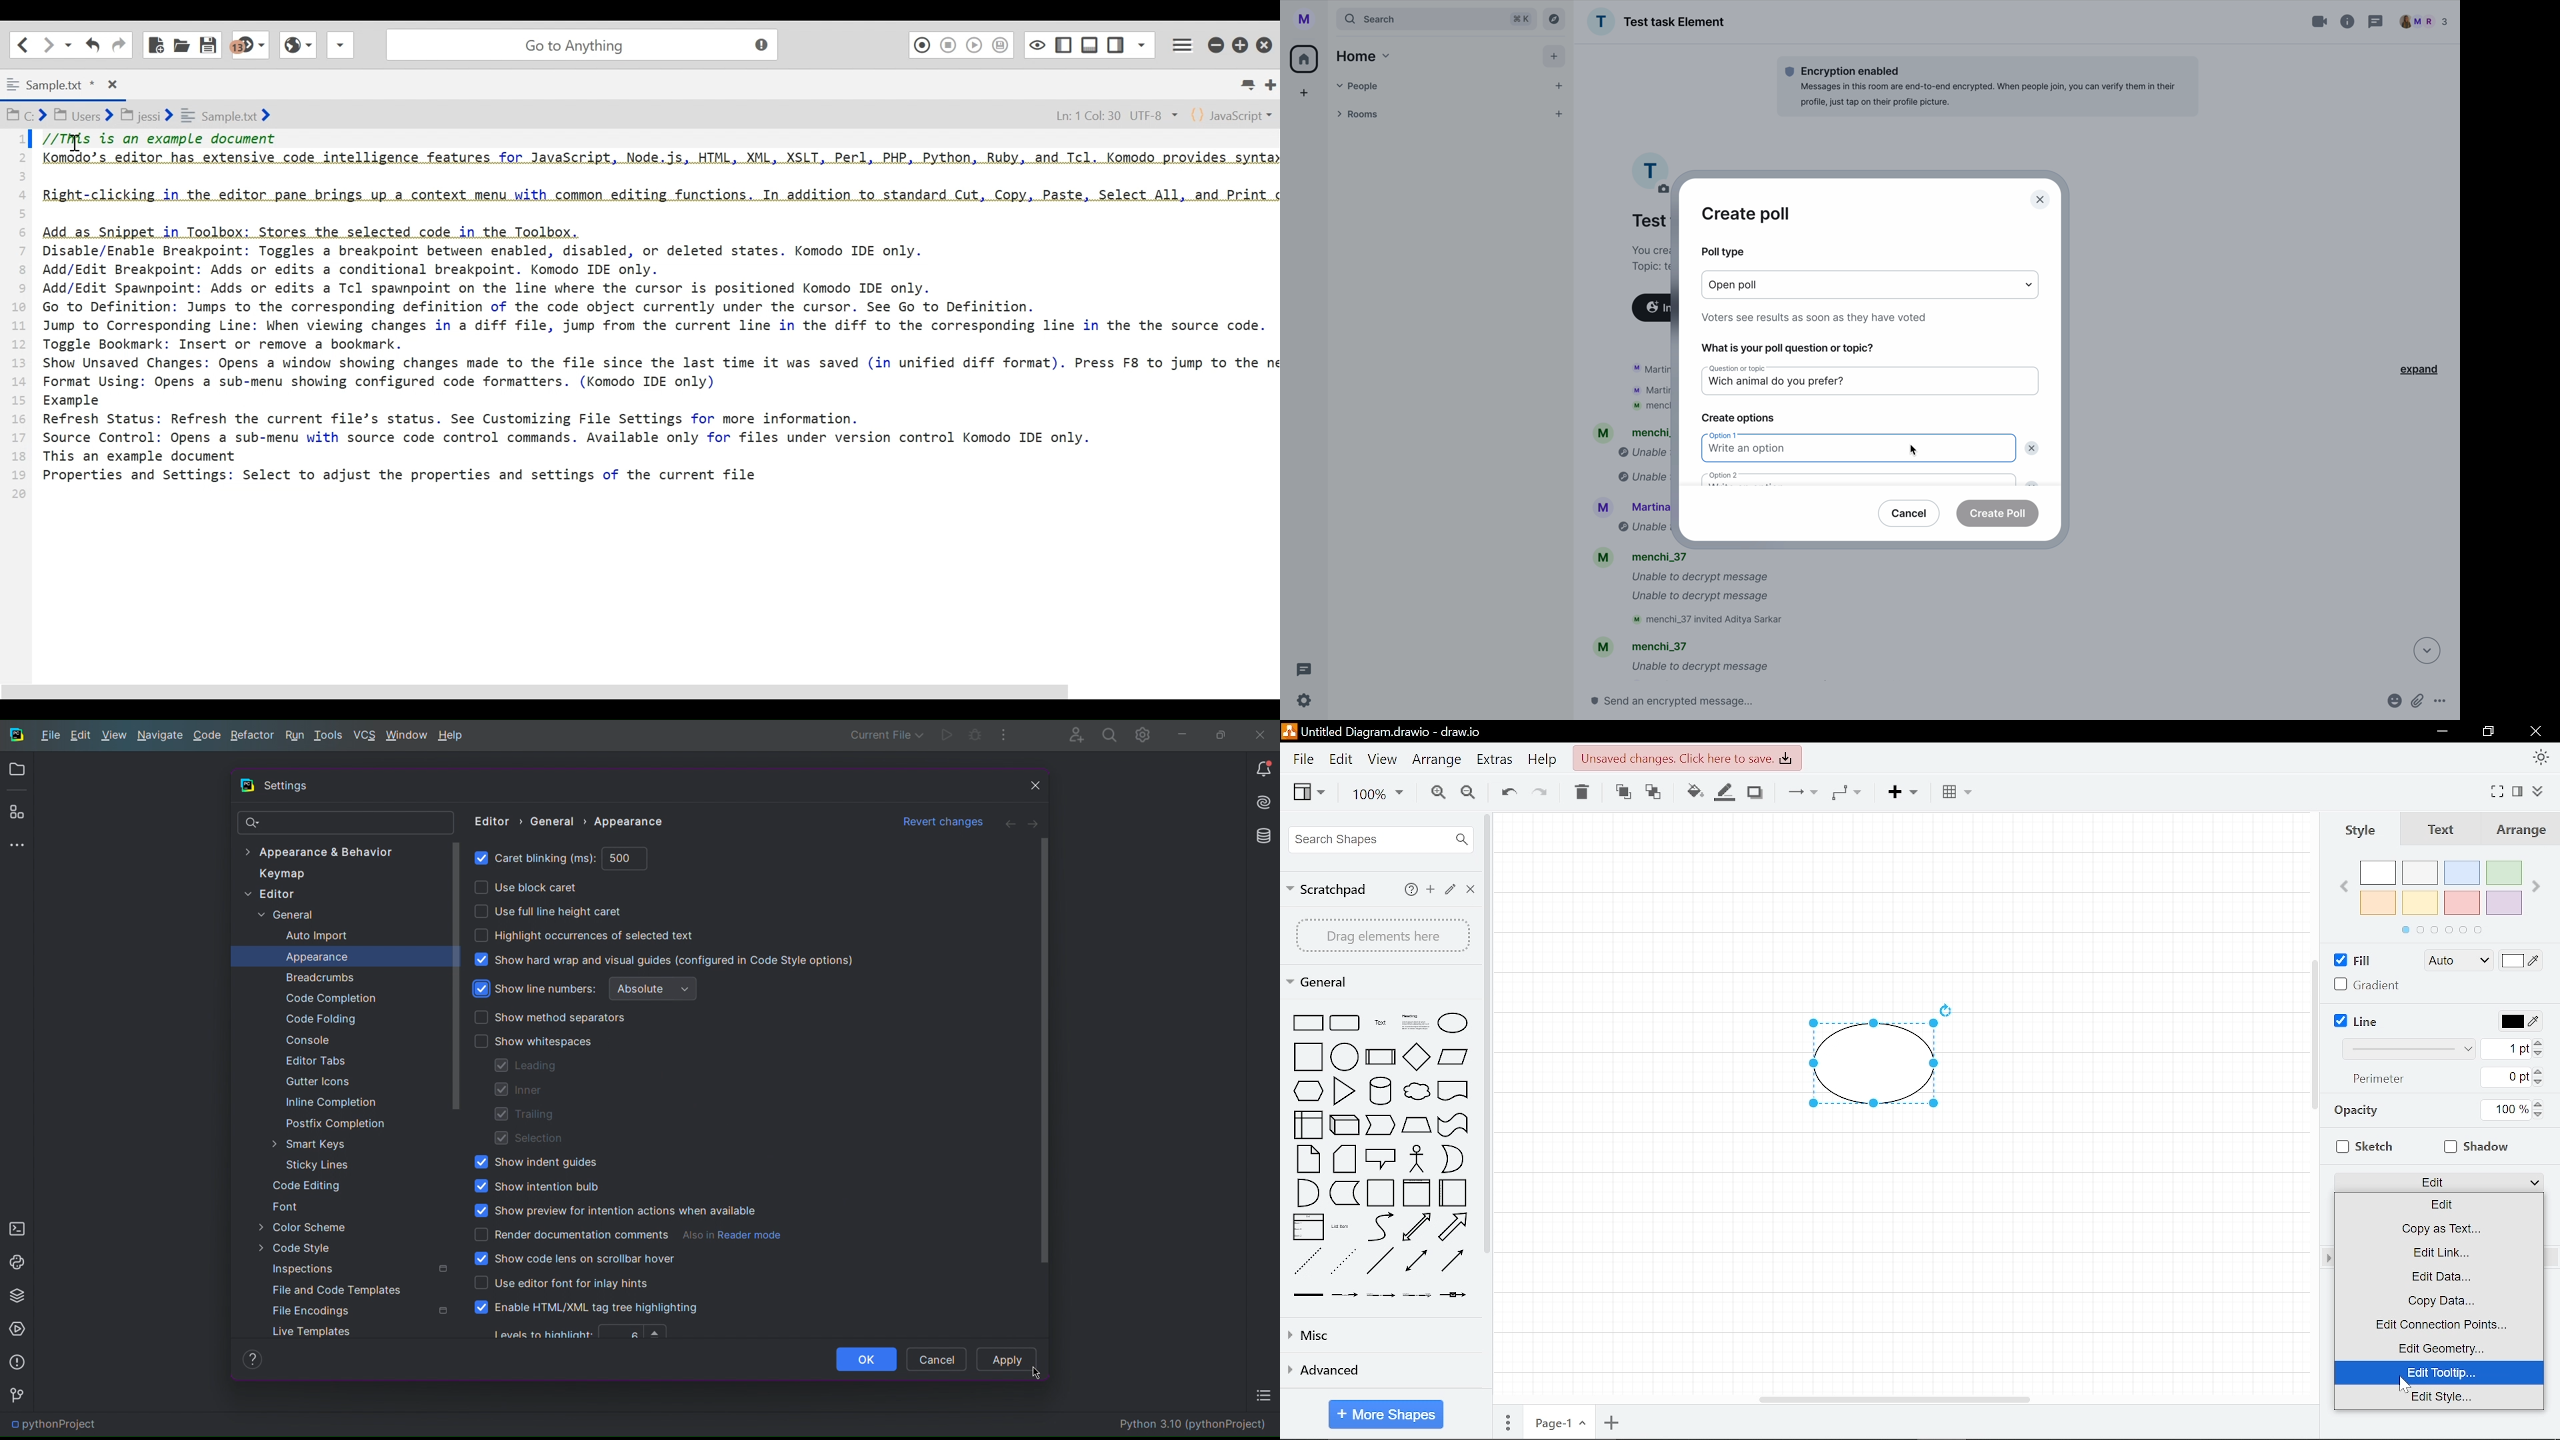 Image resolution: width=2576 pixels, height=1456 pixels. I want to click on more options, so click(2445, 705).